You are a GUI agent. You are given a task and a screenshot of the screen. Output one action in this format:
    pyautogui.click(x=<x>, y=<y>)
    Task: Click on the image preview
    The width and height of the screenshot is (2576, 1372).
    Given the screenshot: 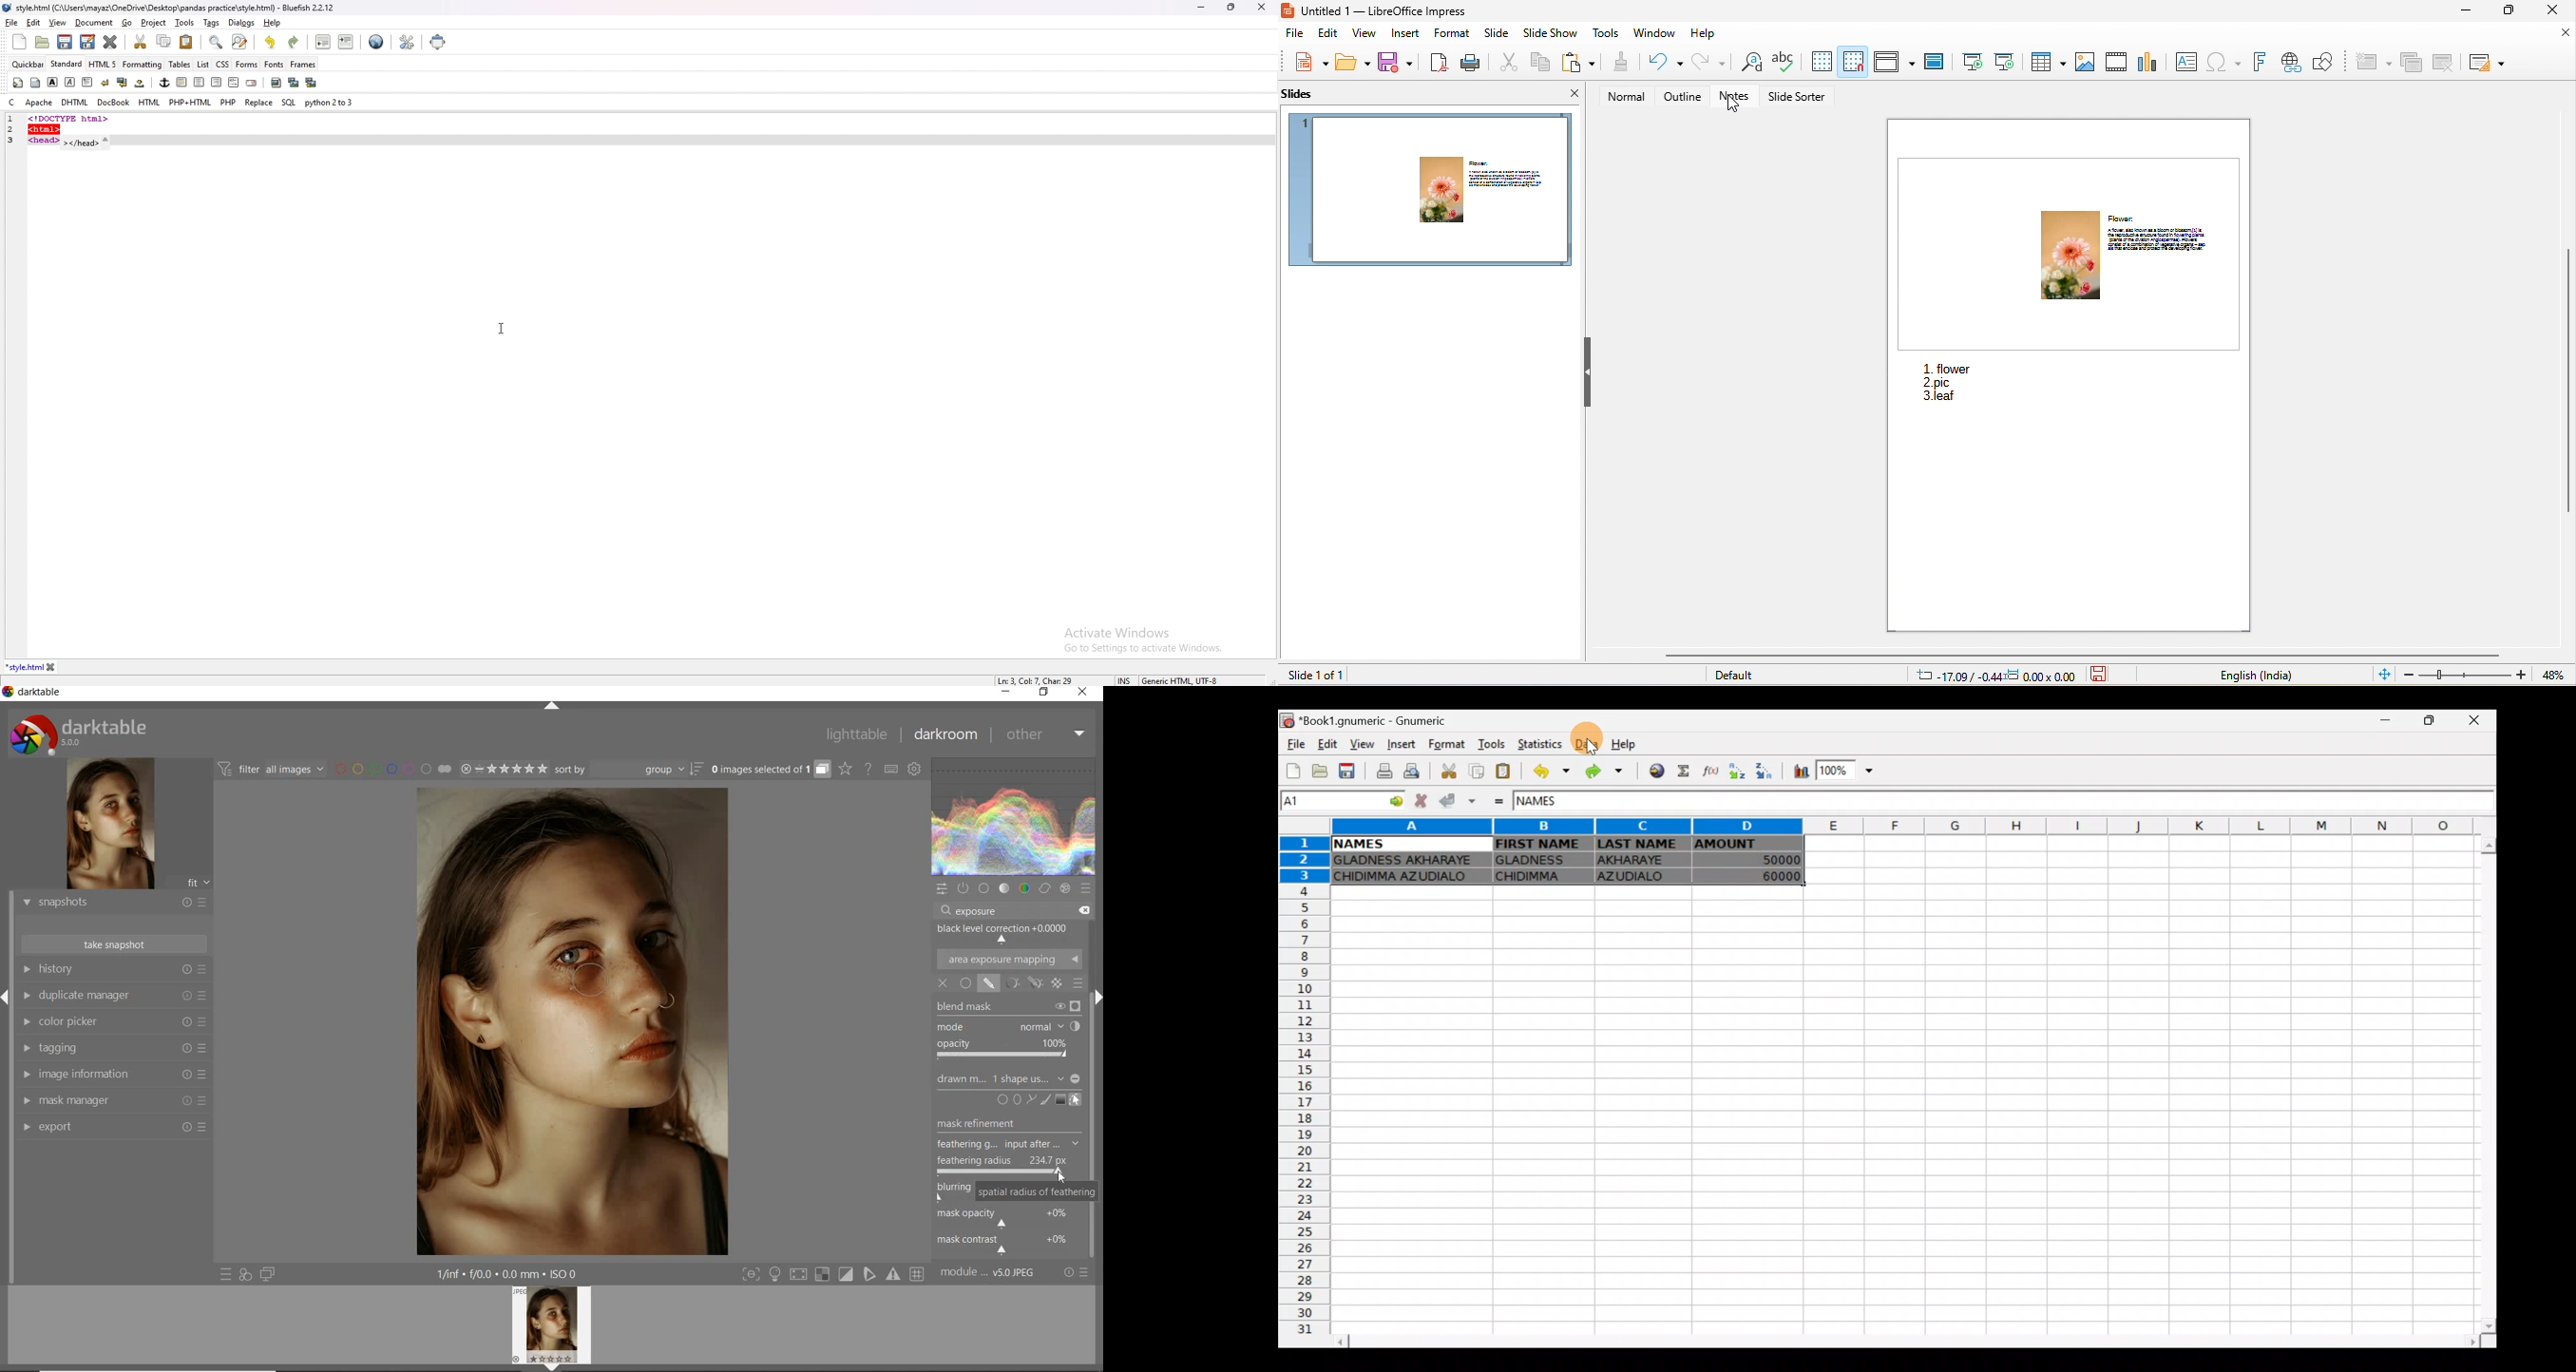 What is the action you would take?
    pyautogui.click(x=554, y=1329)
    